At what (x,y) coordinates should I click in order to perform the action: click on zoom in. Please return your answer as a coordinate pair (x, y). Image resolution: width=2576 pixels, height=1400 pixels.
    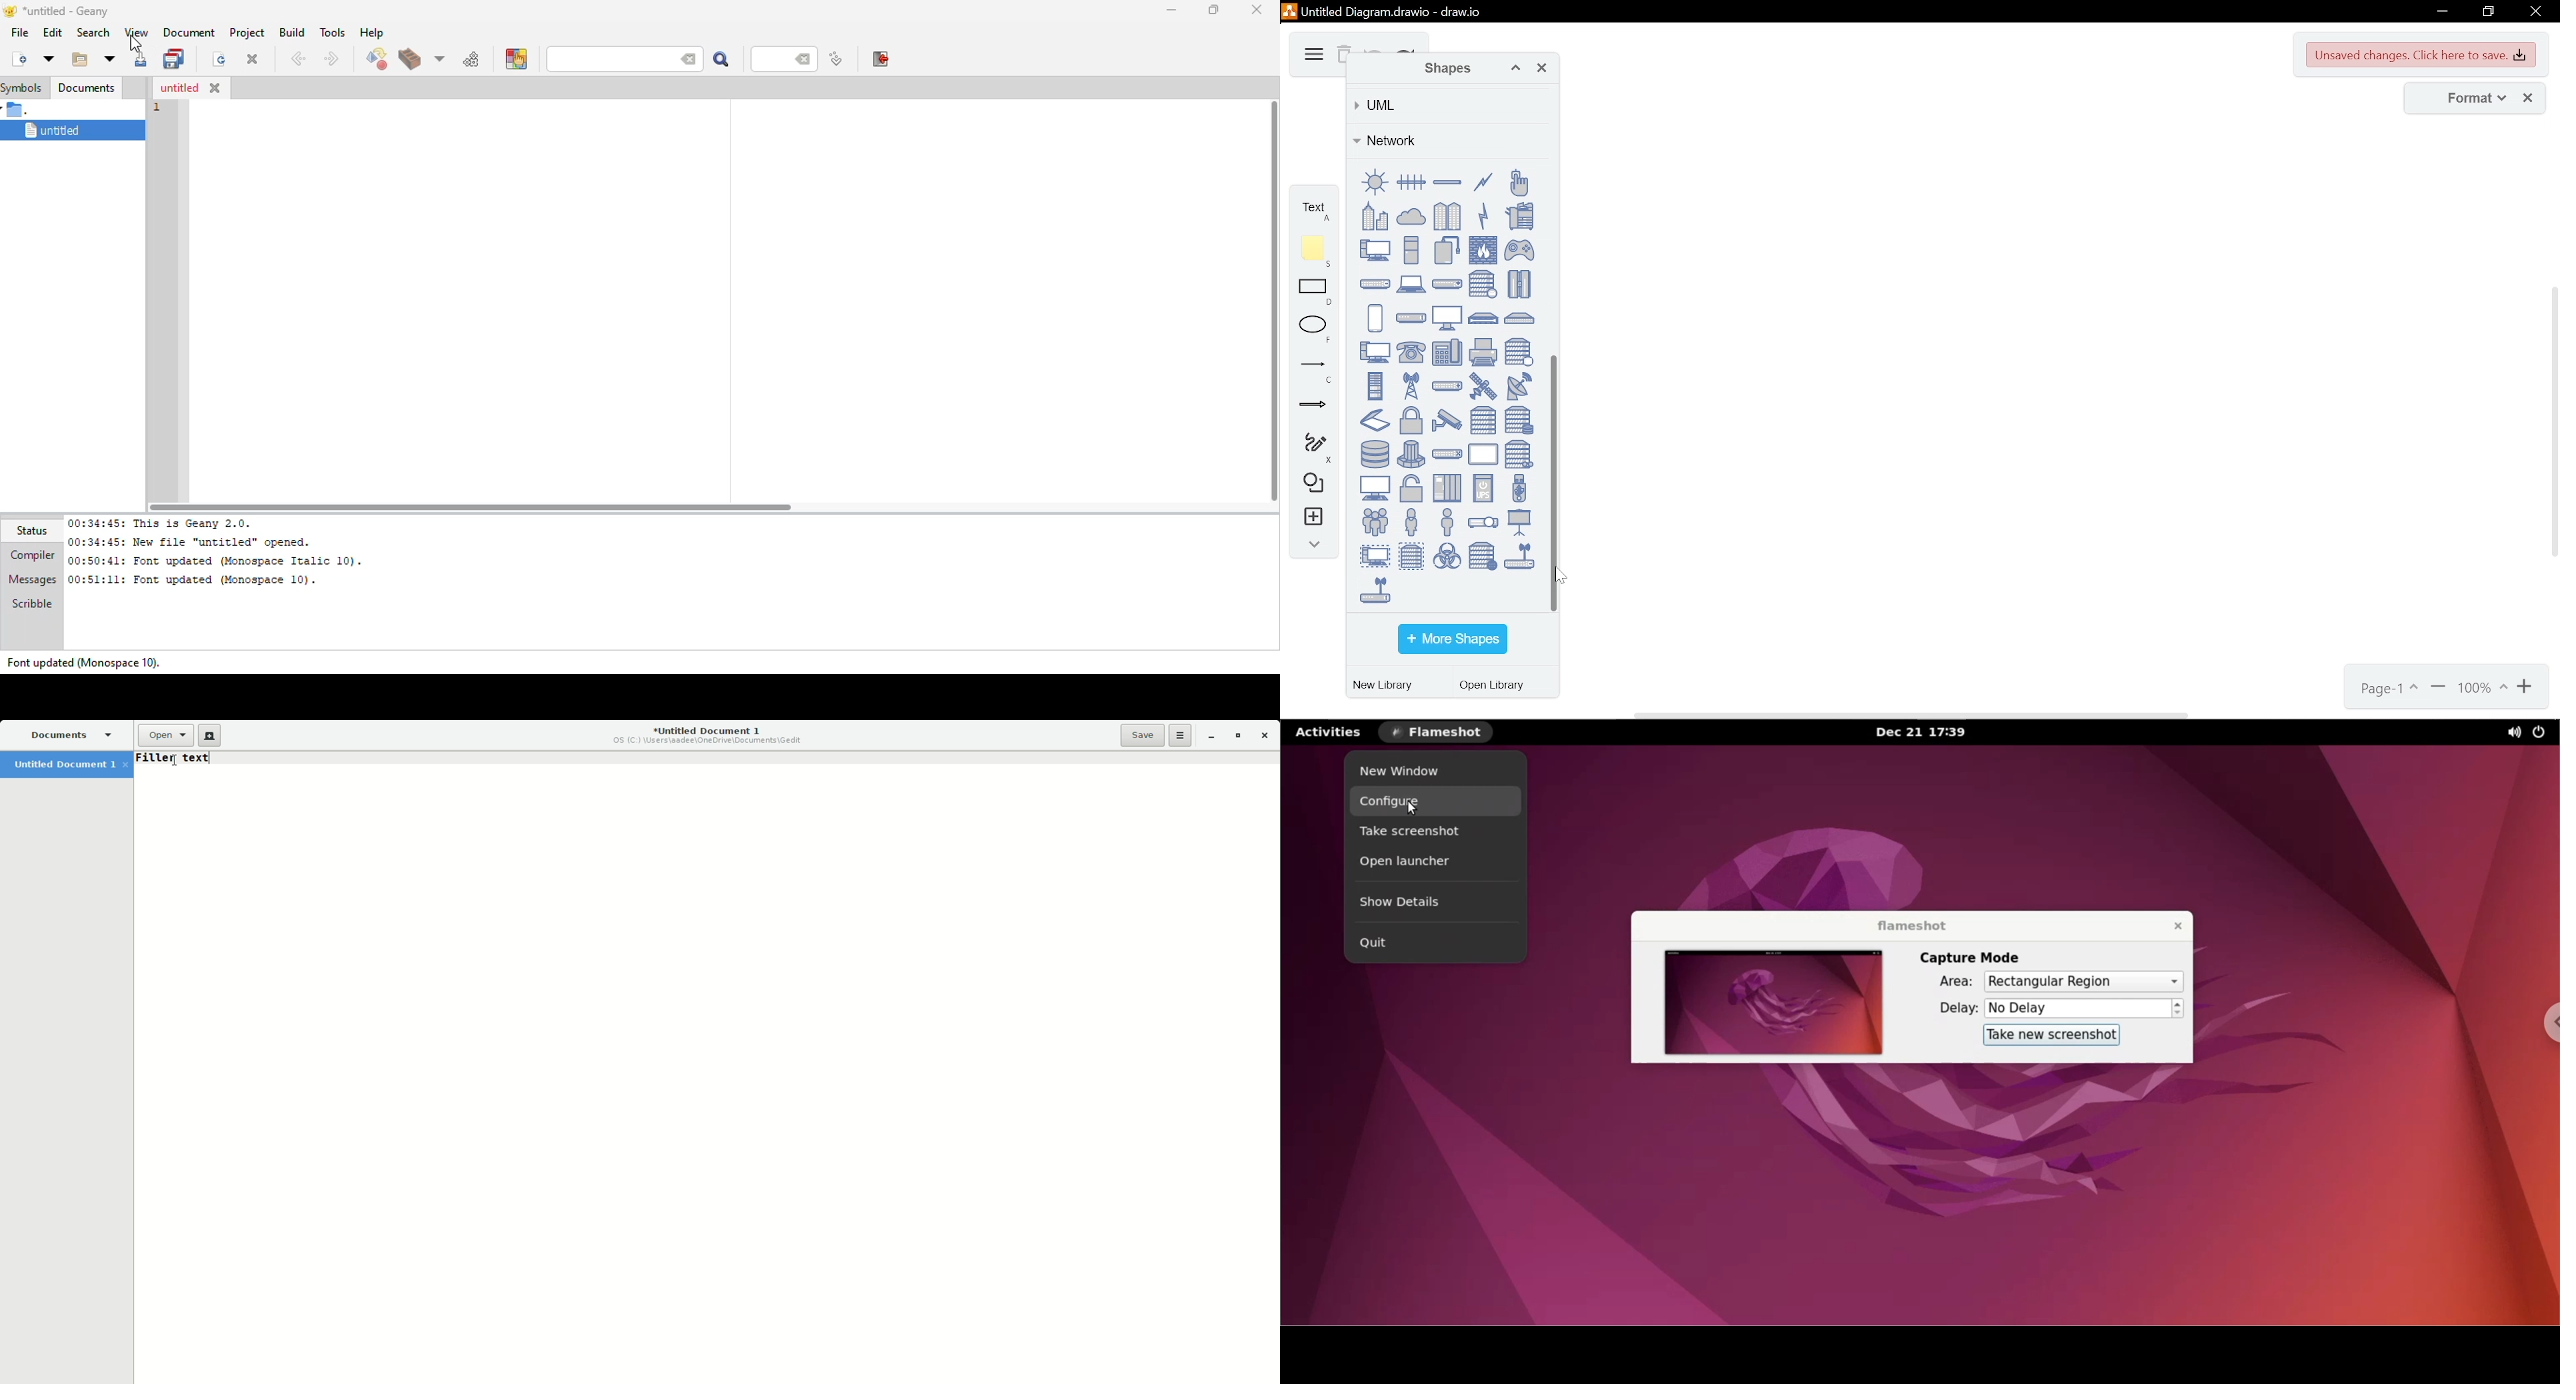
    Looking at the image, I should click on (2527, 688).